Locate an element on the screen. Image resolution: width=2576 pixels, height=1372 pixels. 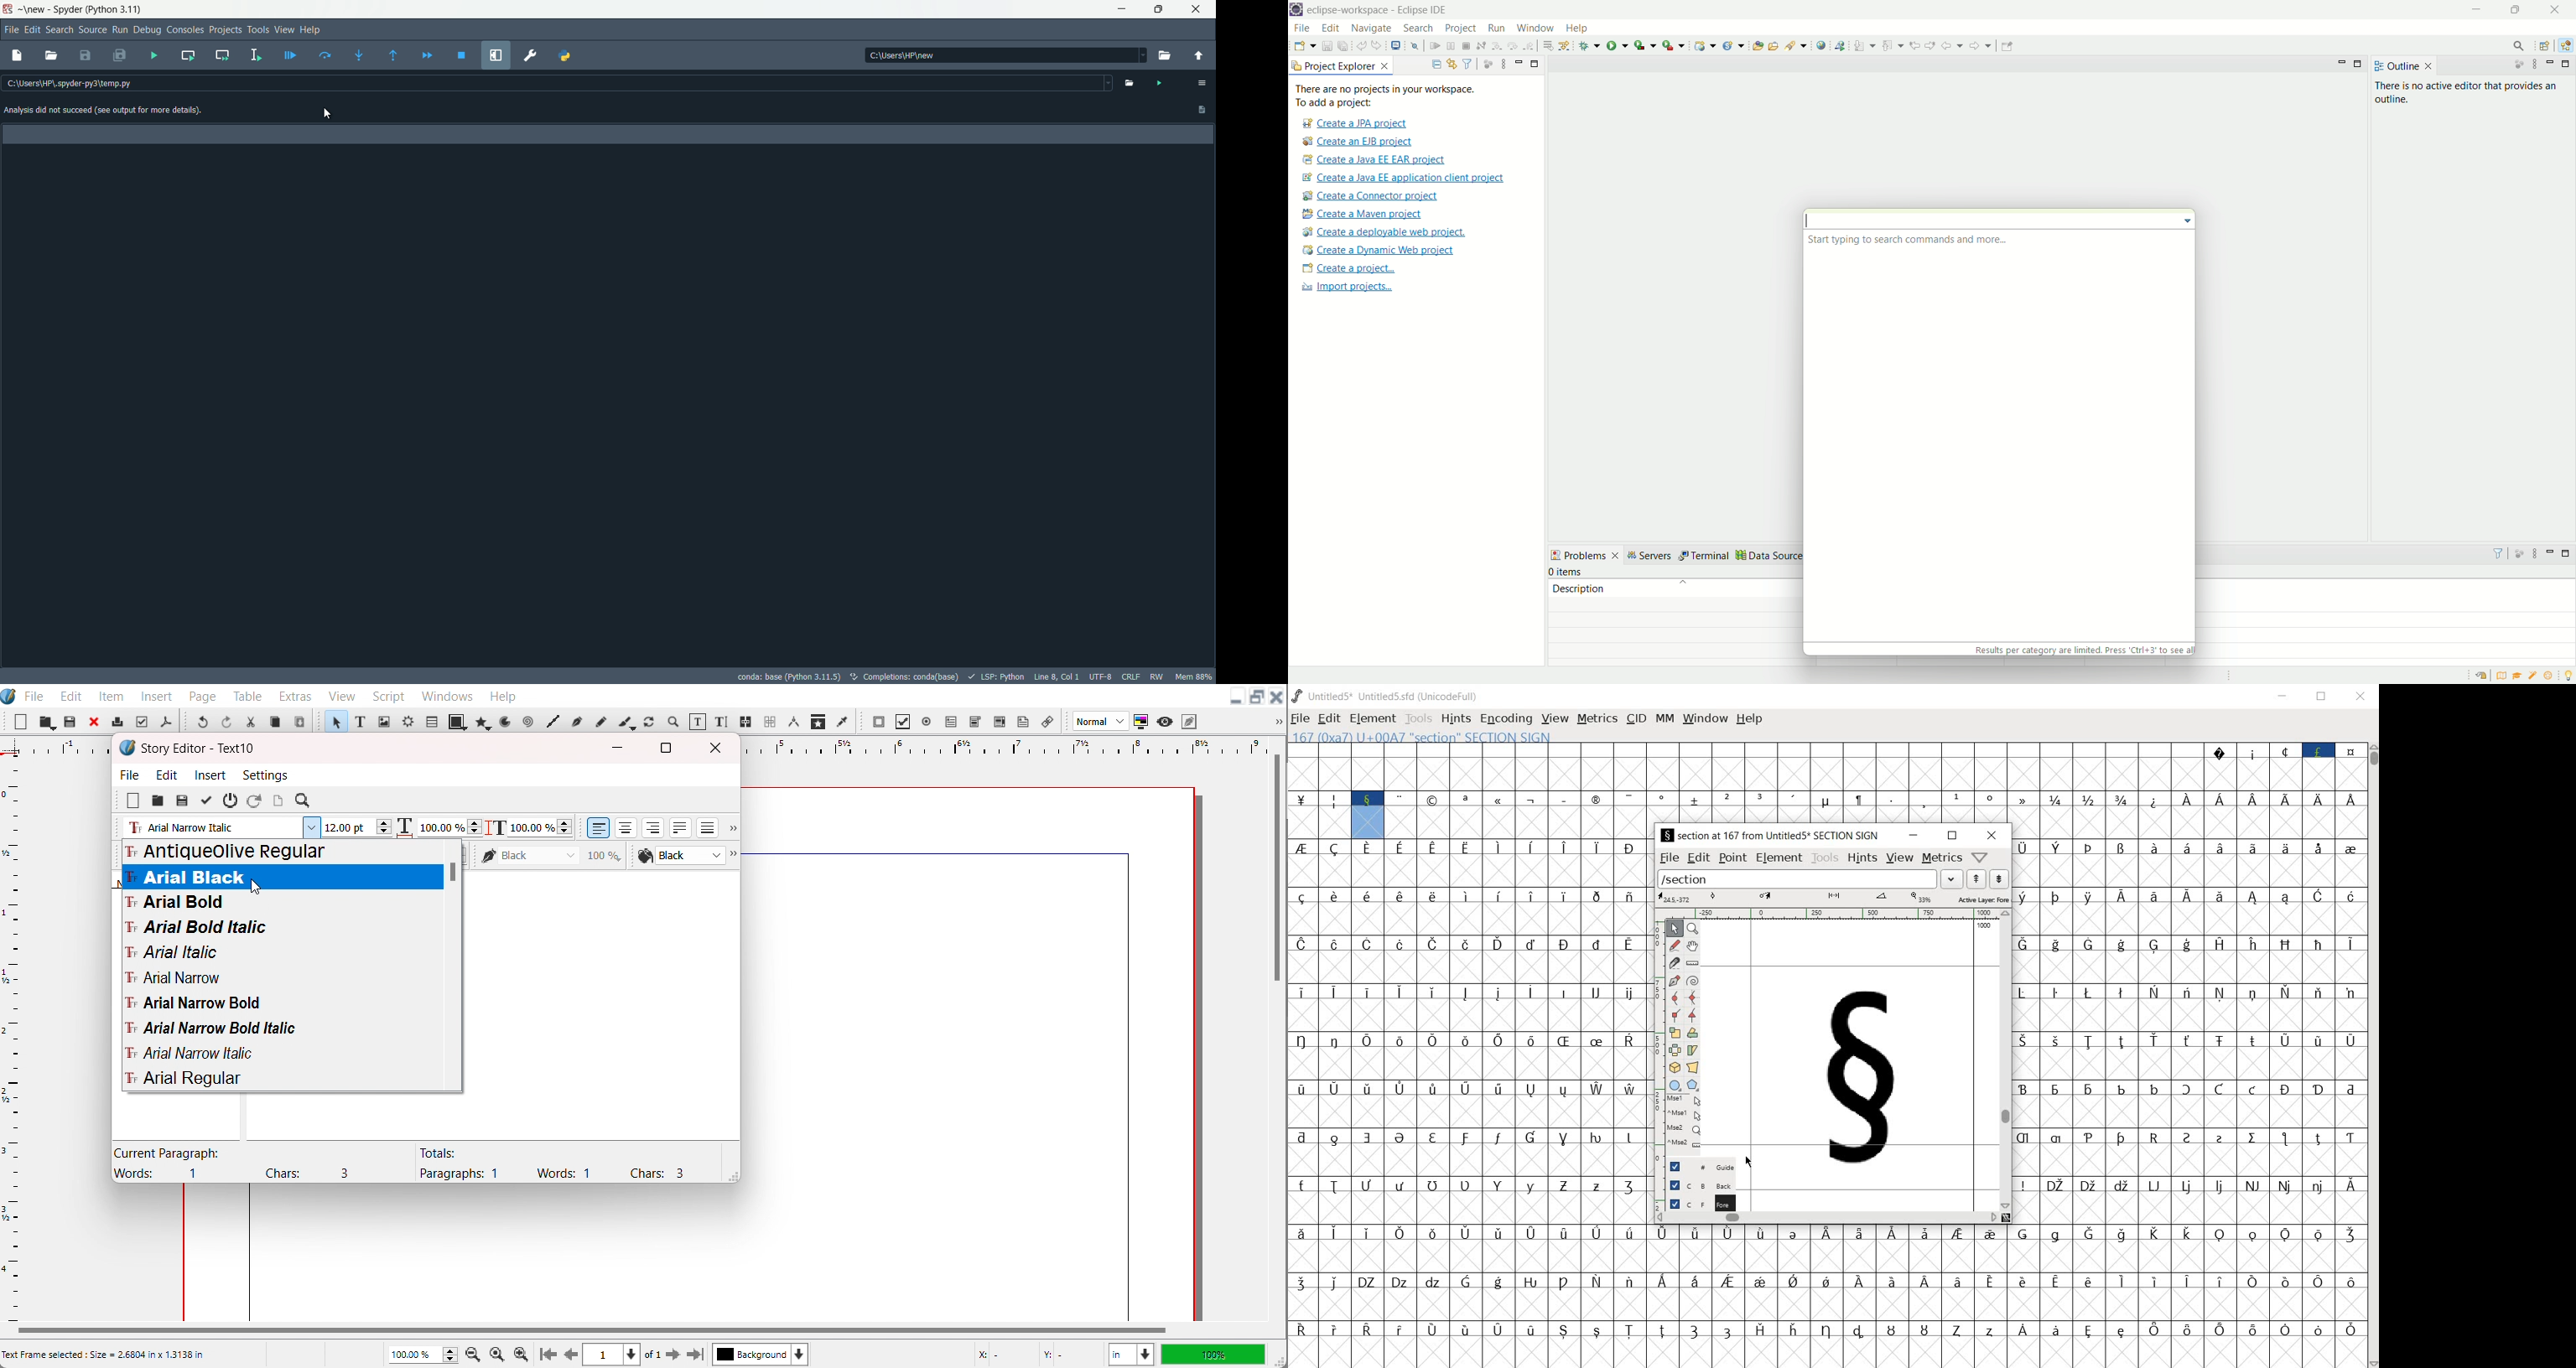
import projects is located at coordinates (1352, 288).